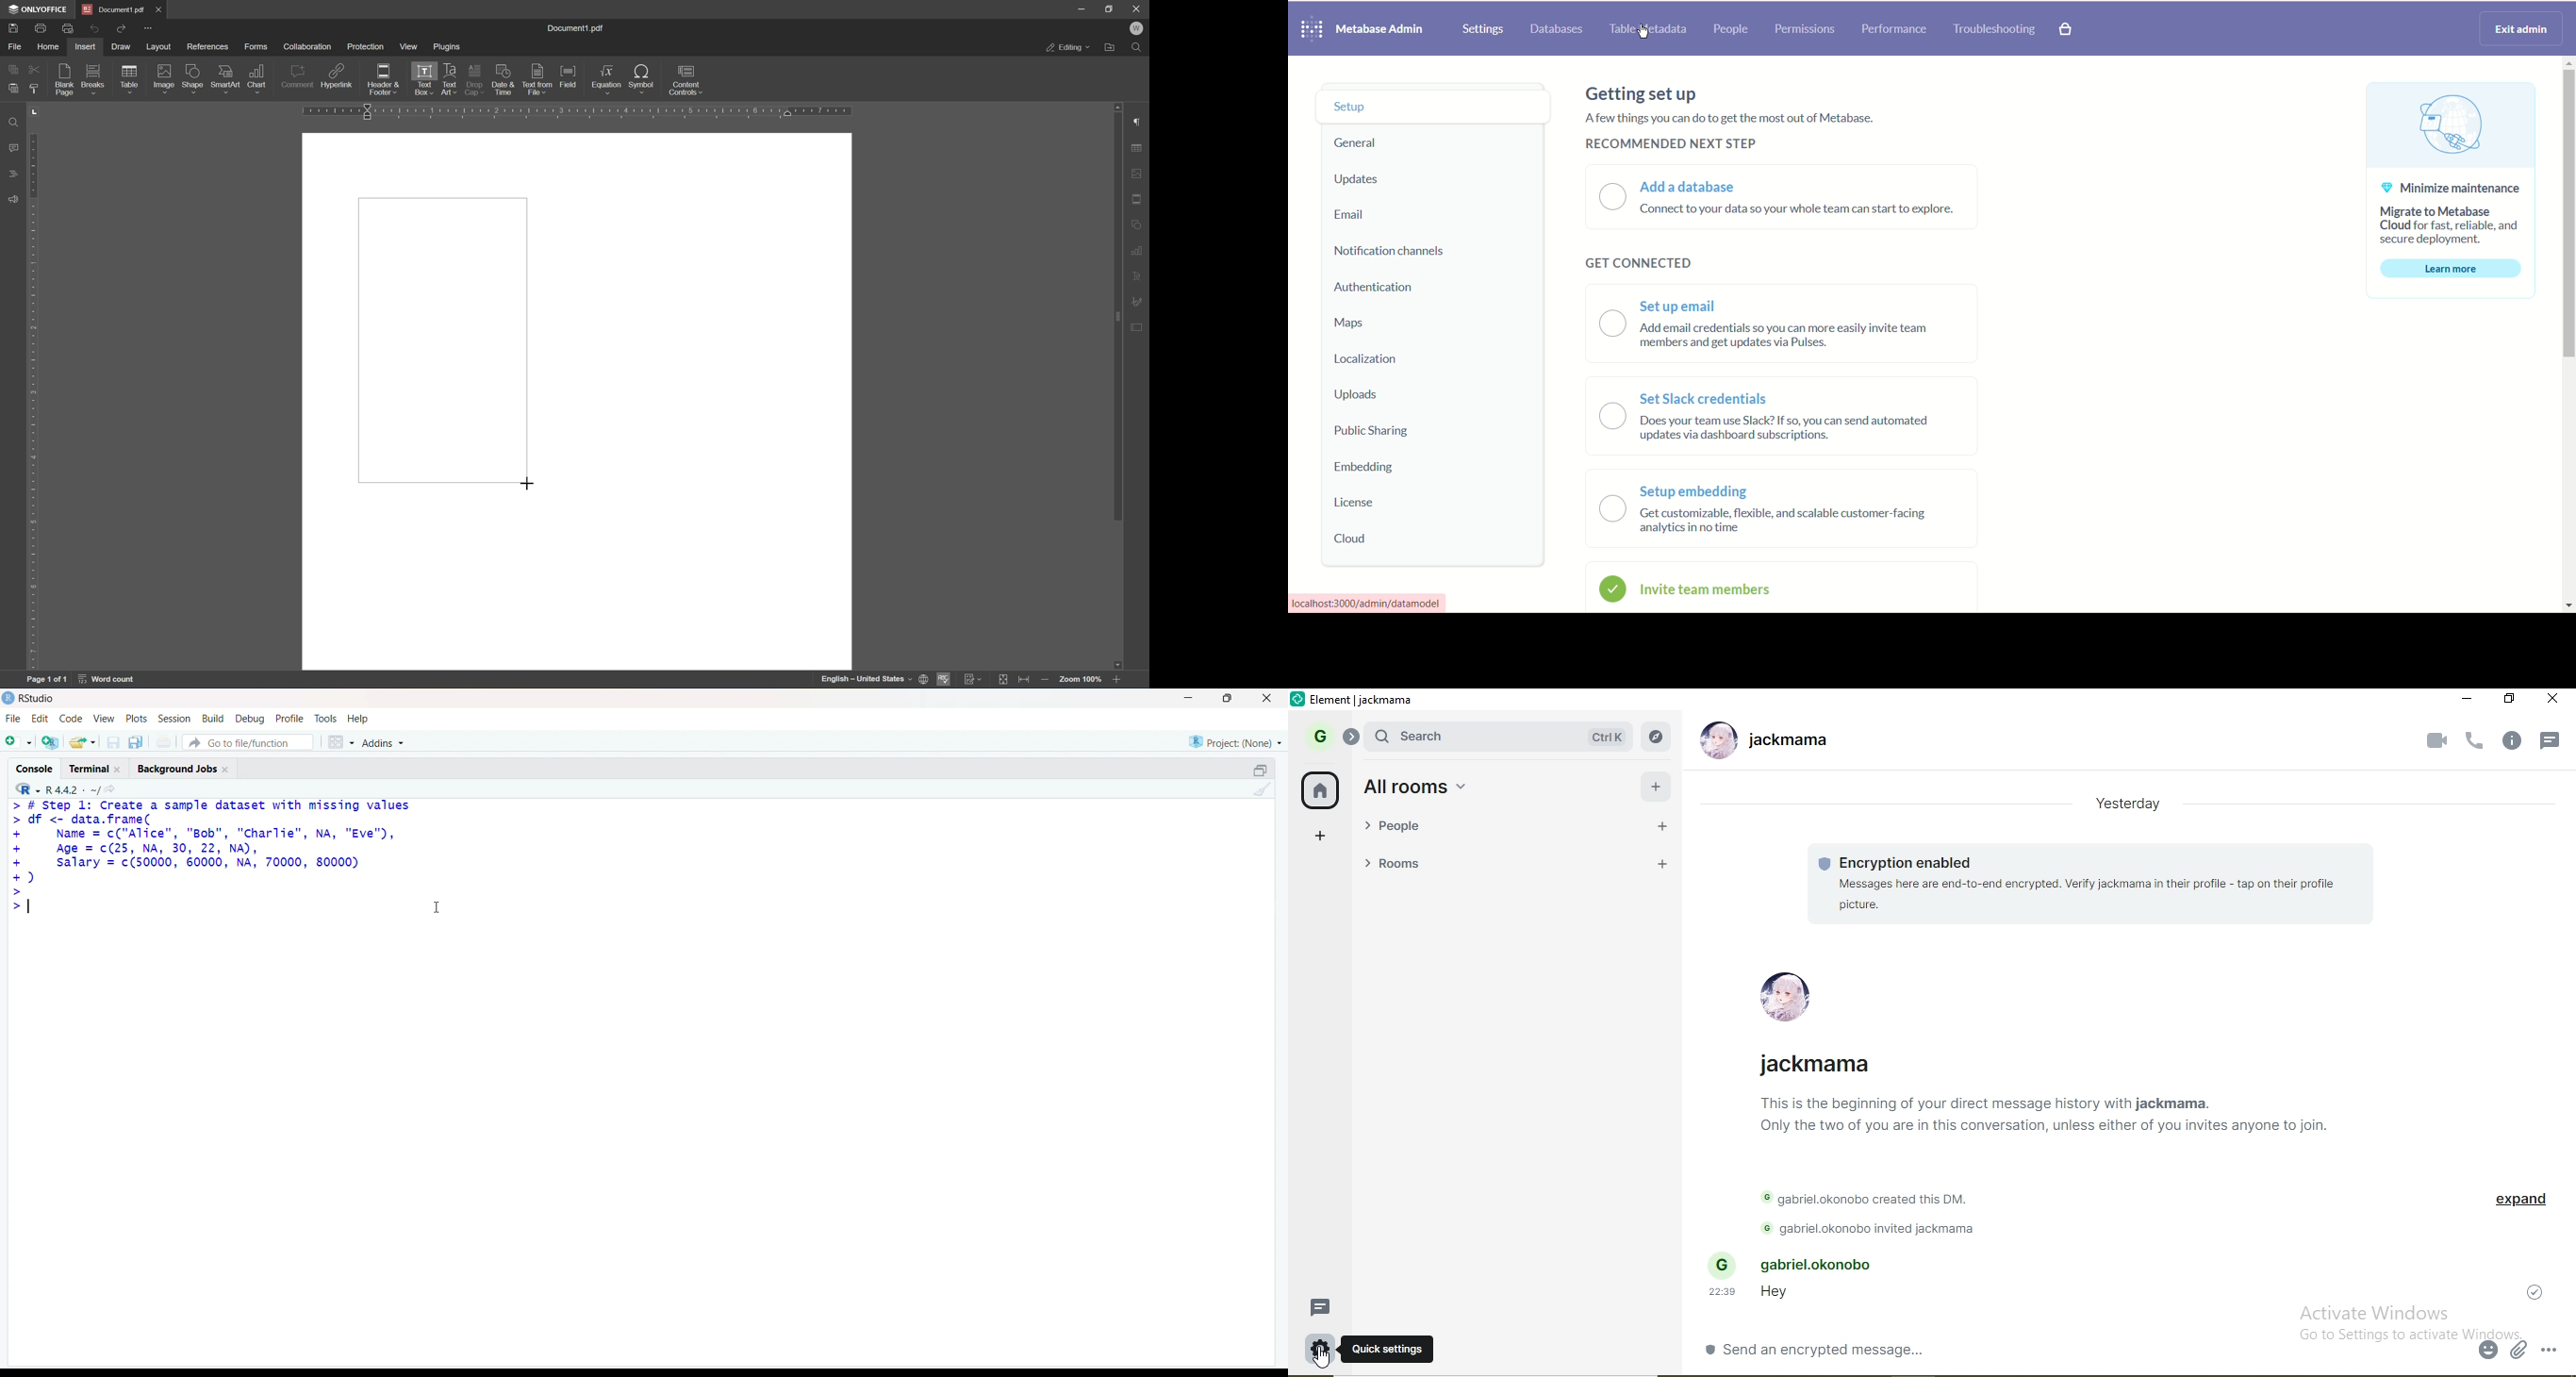 The image size is (2576, 1400). I want to click on jackmama, so click(1792, 742).